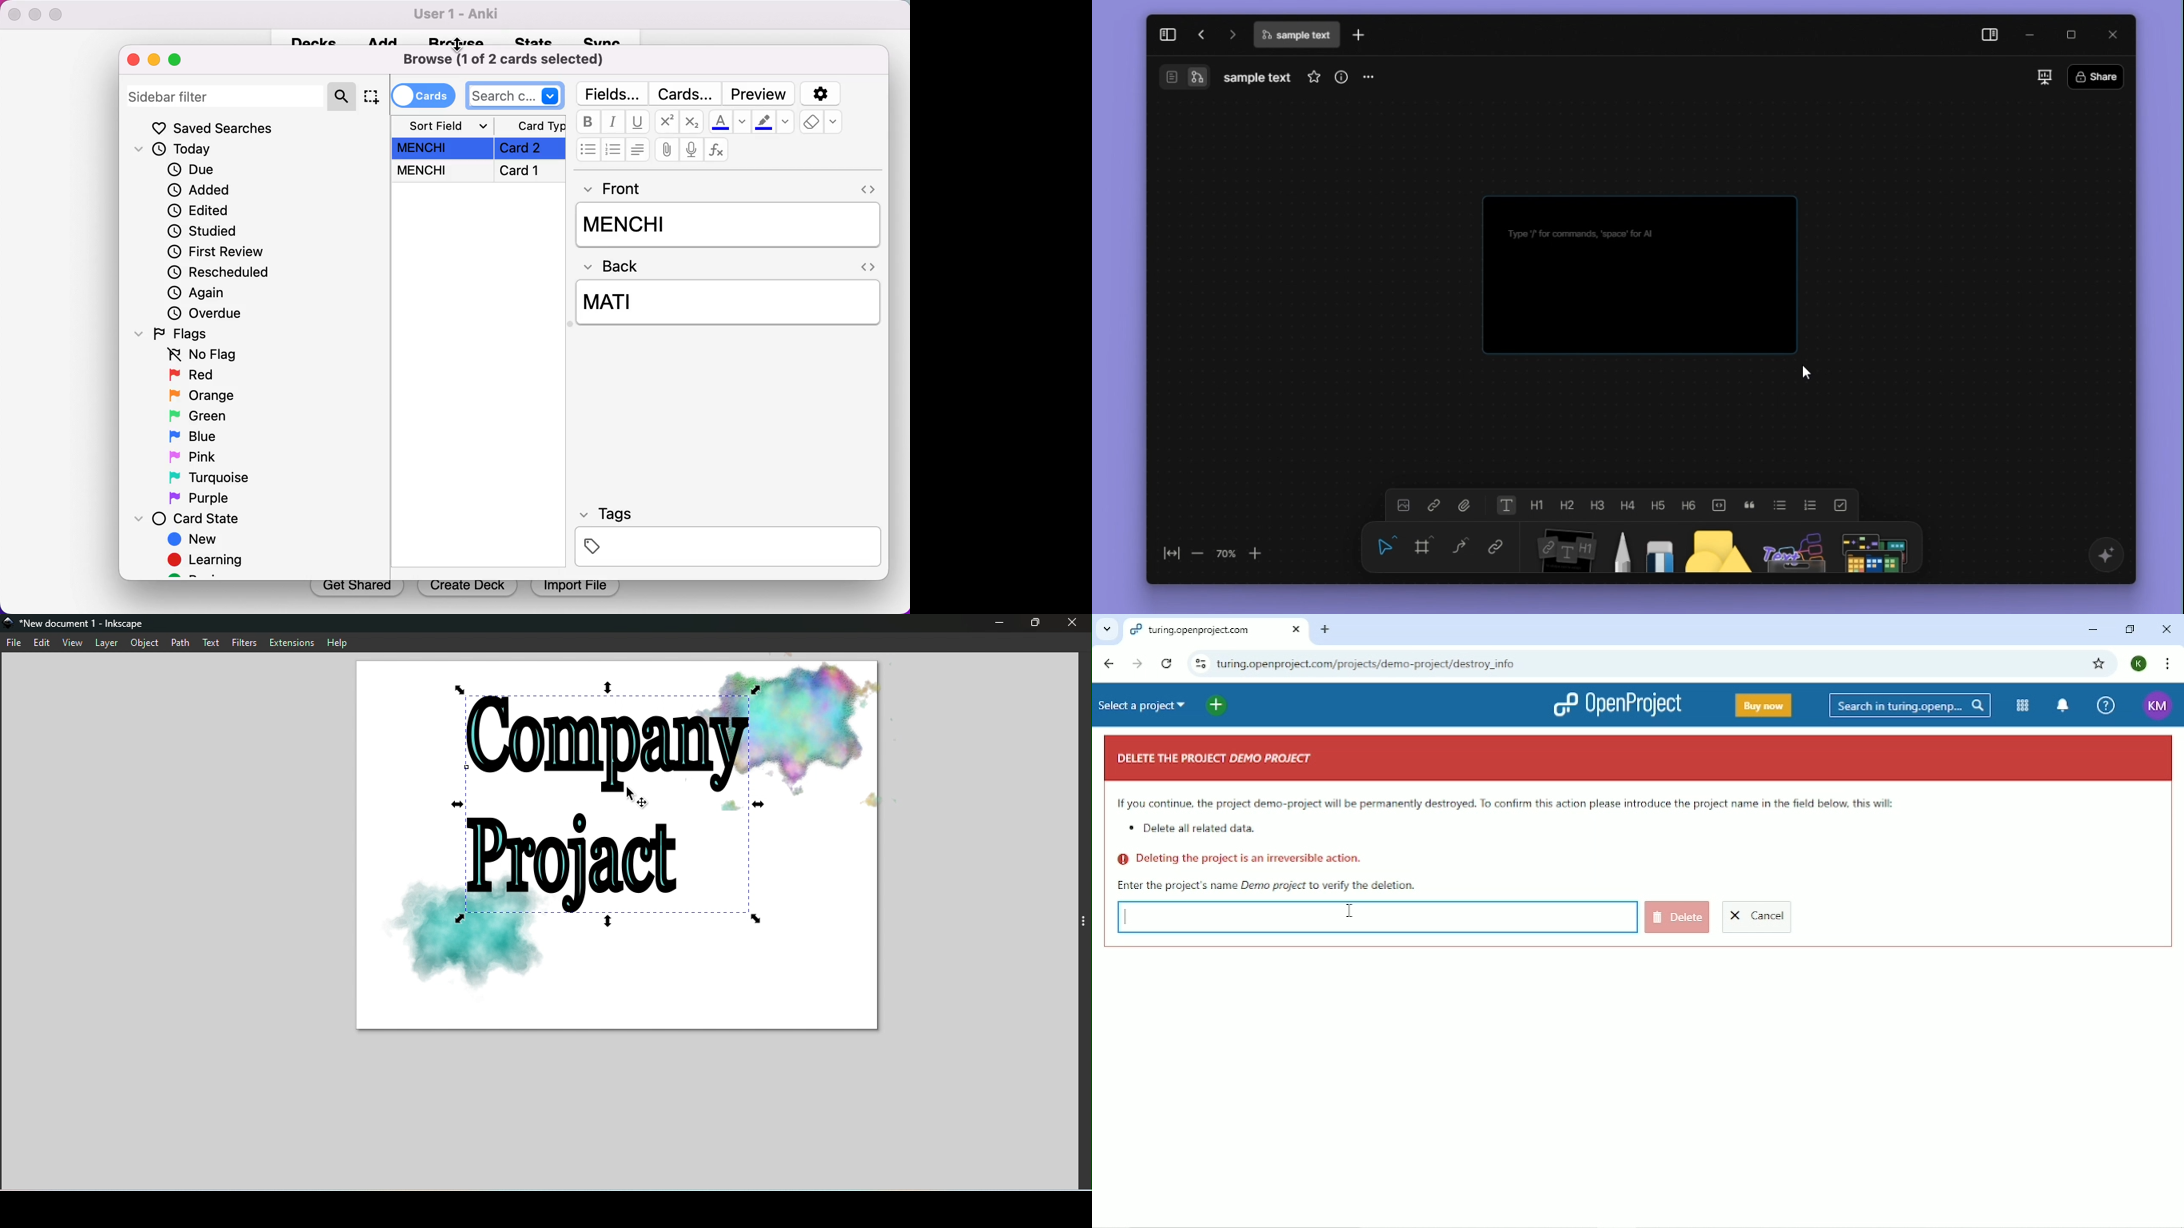 The height and width of the screenshot is (1232, 2184). I want to click on superscript, so click(665, 122).